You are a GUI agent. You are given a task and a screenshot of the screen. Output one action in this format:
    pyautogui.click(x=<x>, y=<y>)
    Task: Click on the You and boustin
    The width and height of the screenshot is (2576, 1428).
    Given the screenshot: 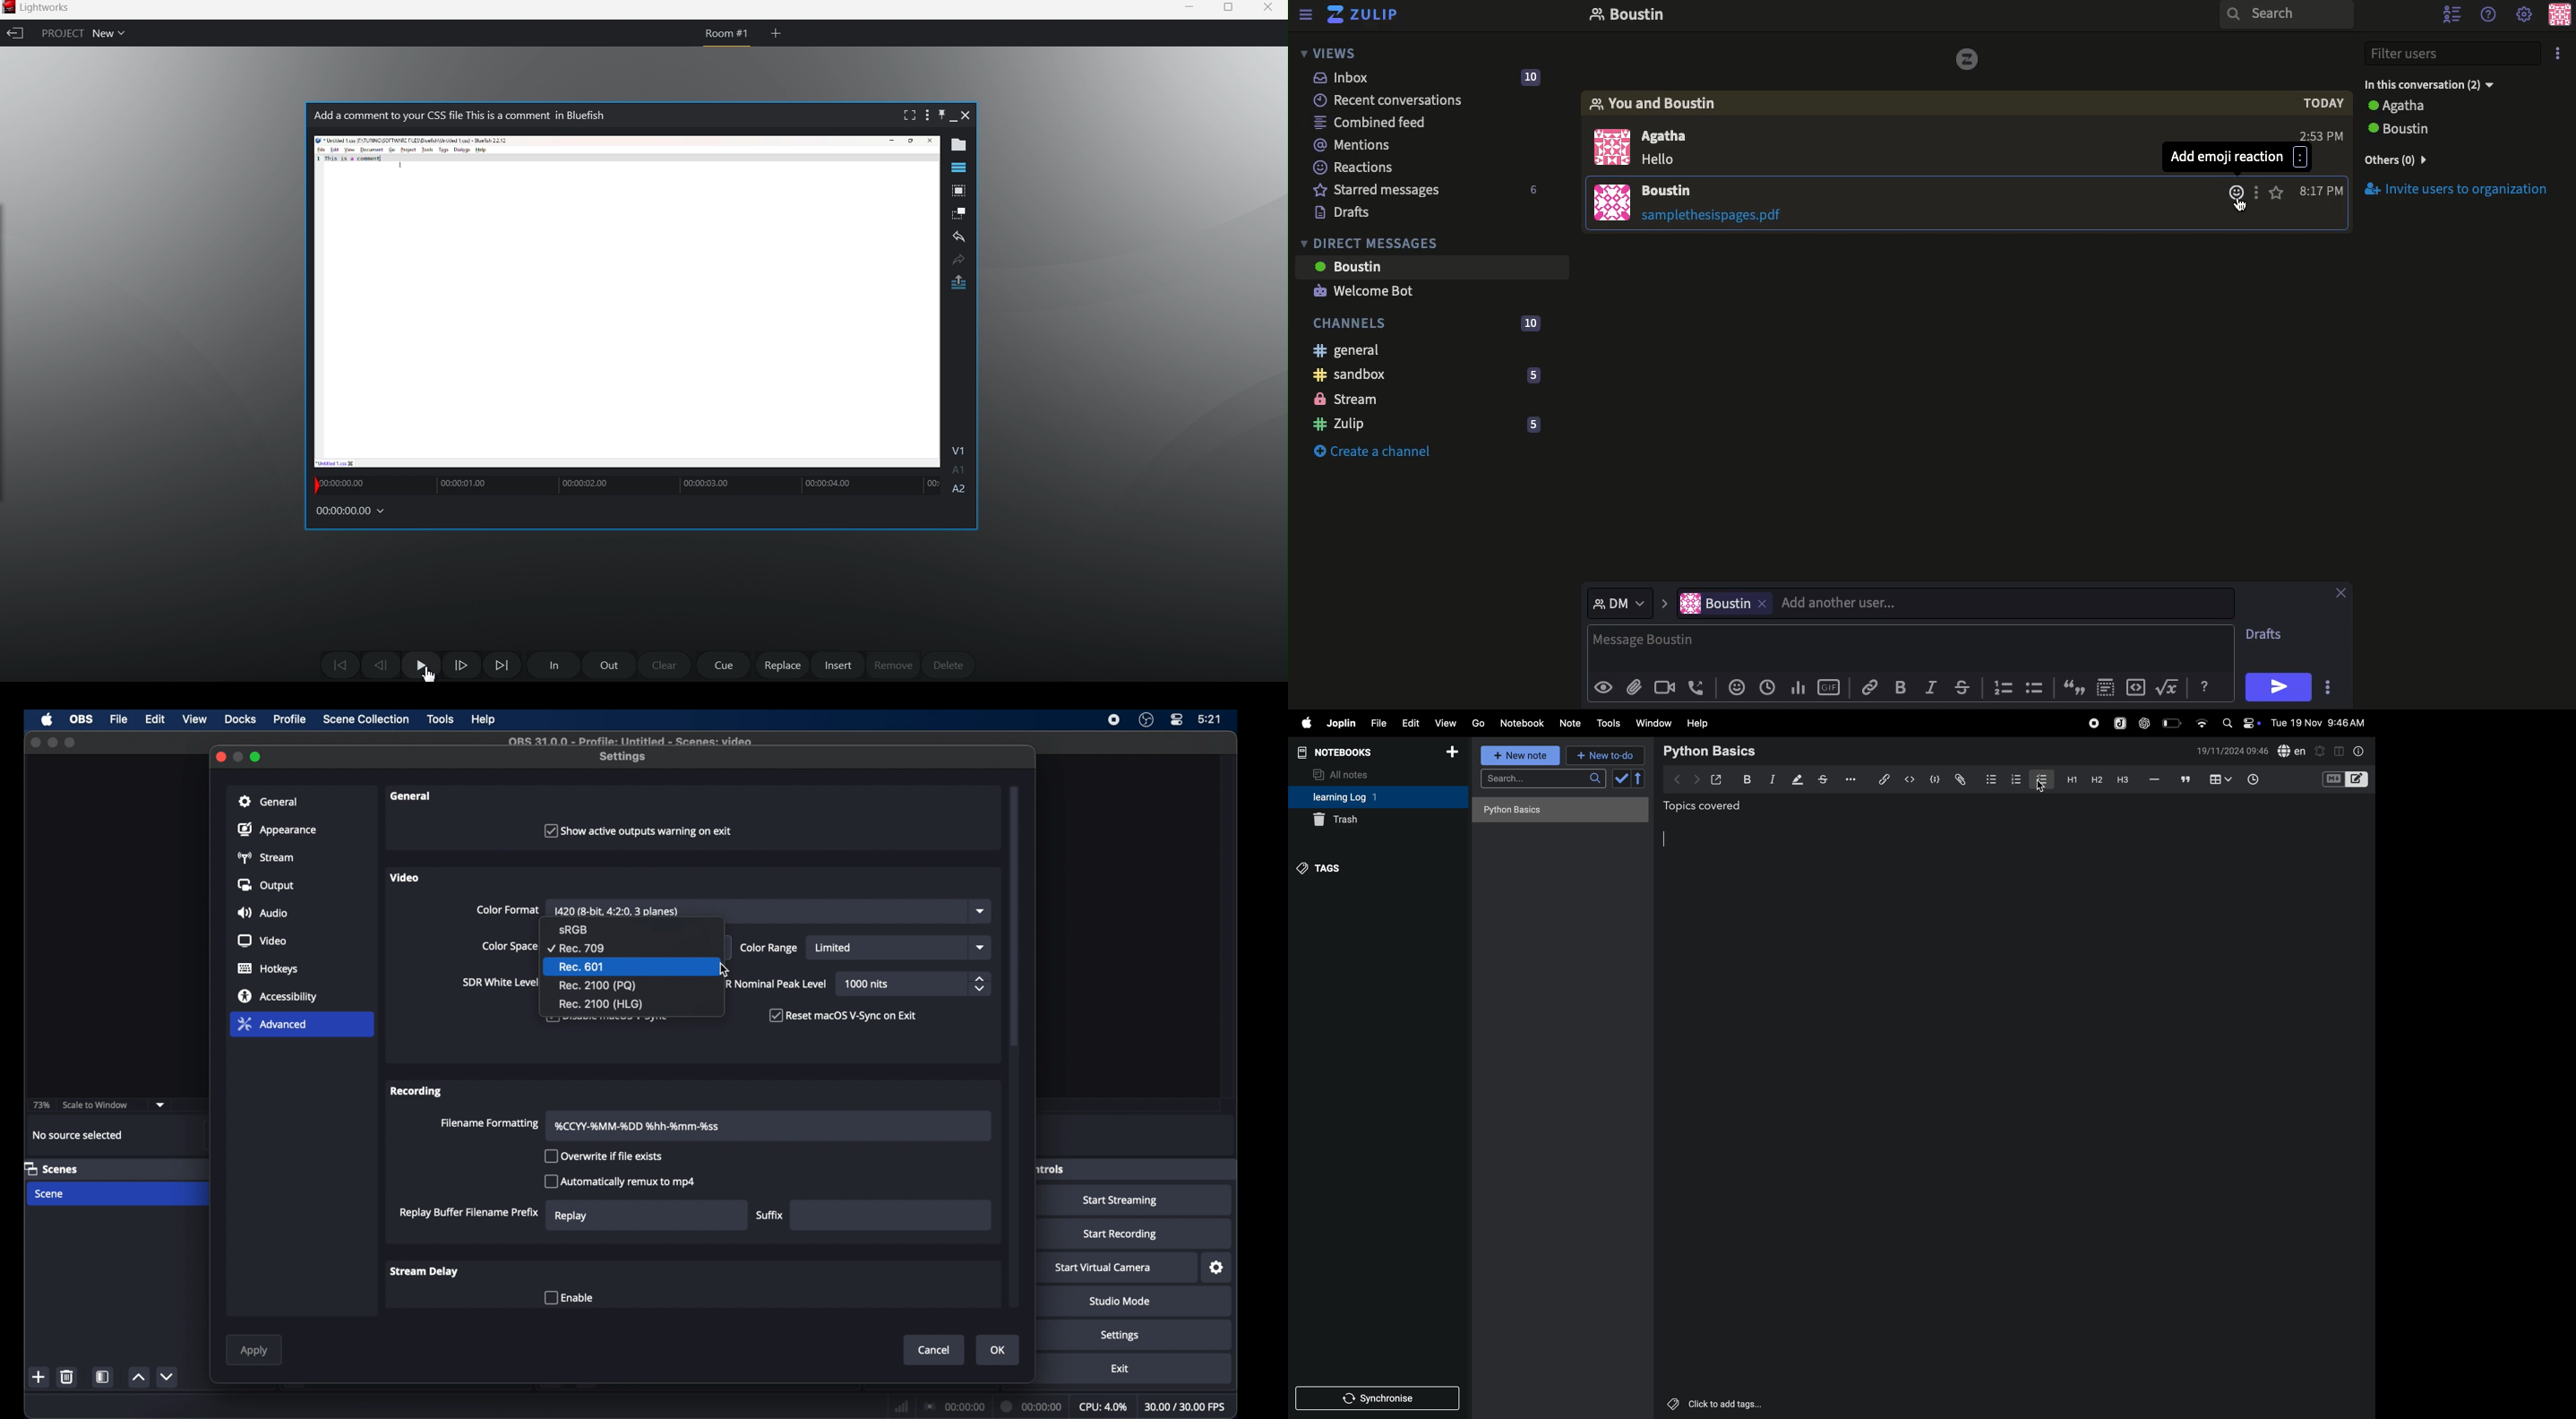 What is the action you would take?
    pyautogui.click(x=1662, y=102)
    